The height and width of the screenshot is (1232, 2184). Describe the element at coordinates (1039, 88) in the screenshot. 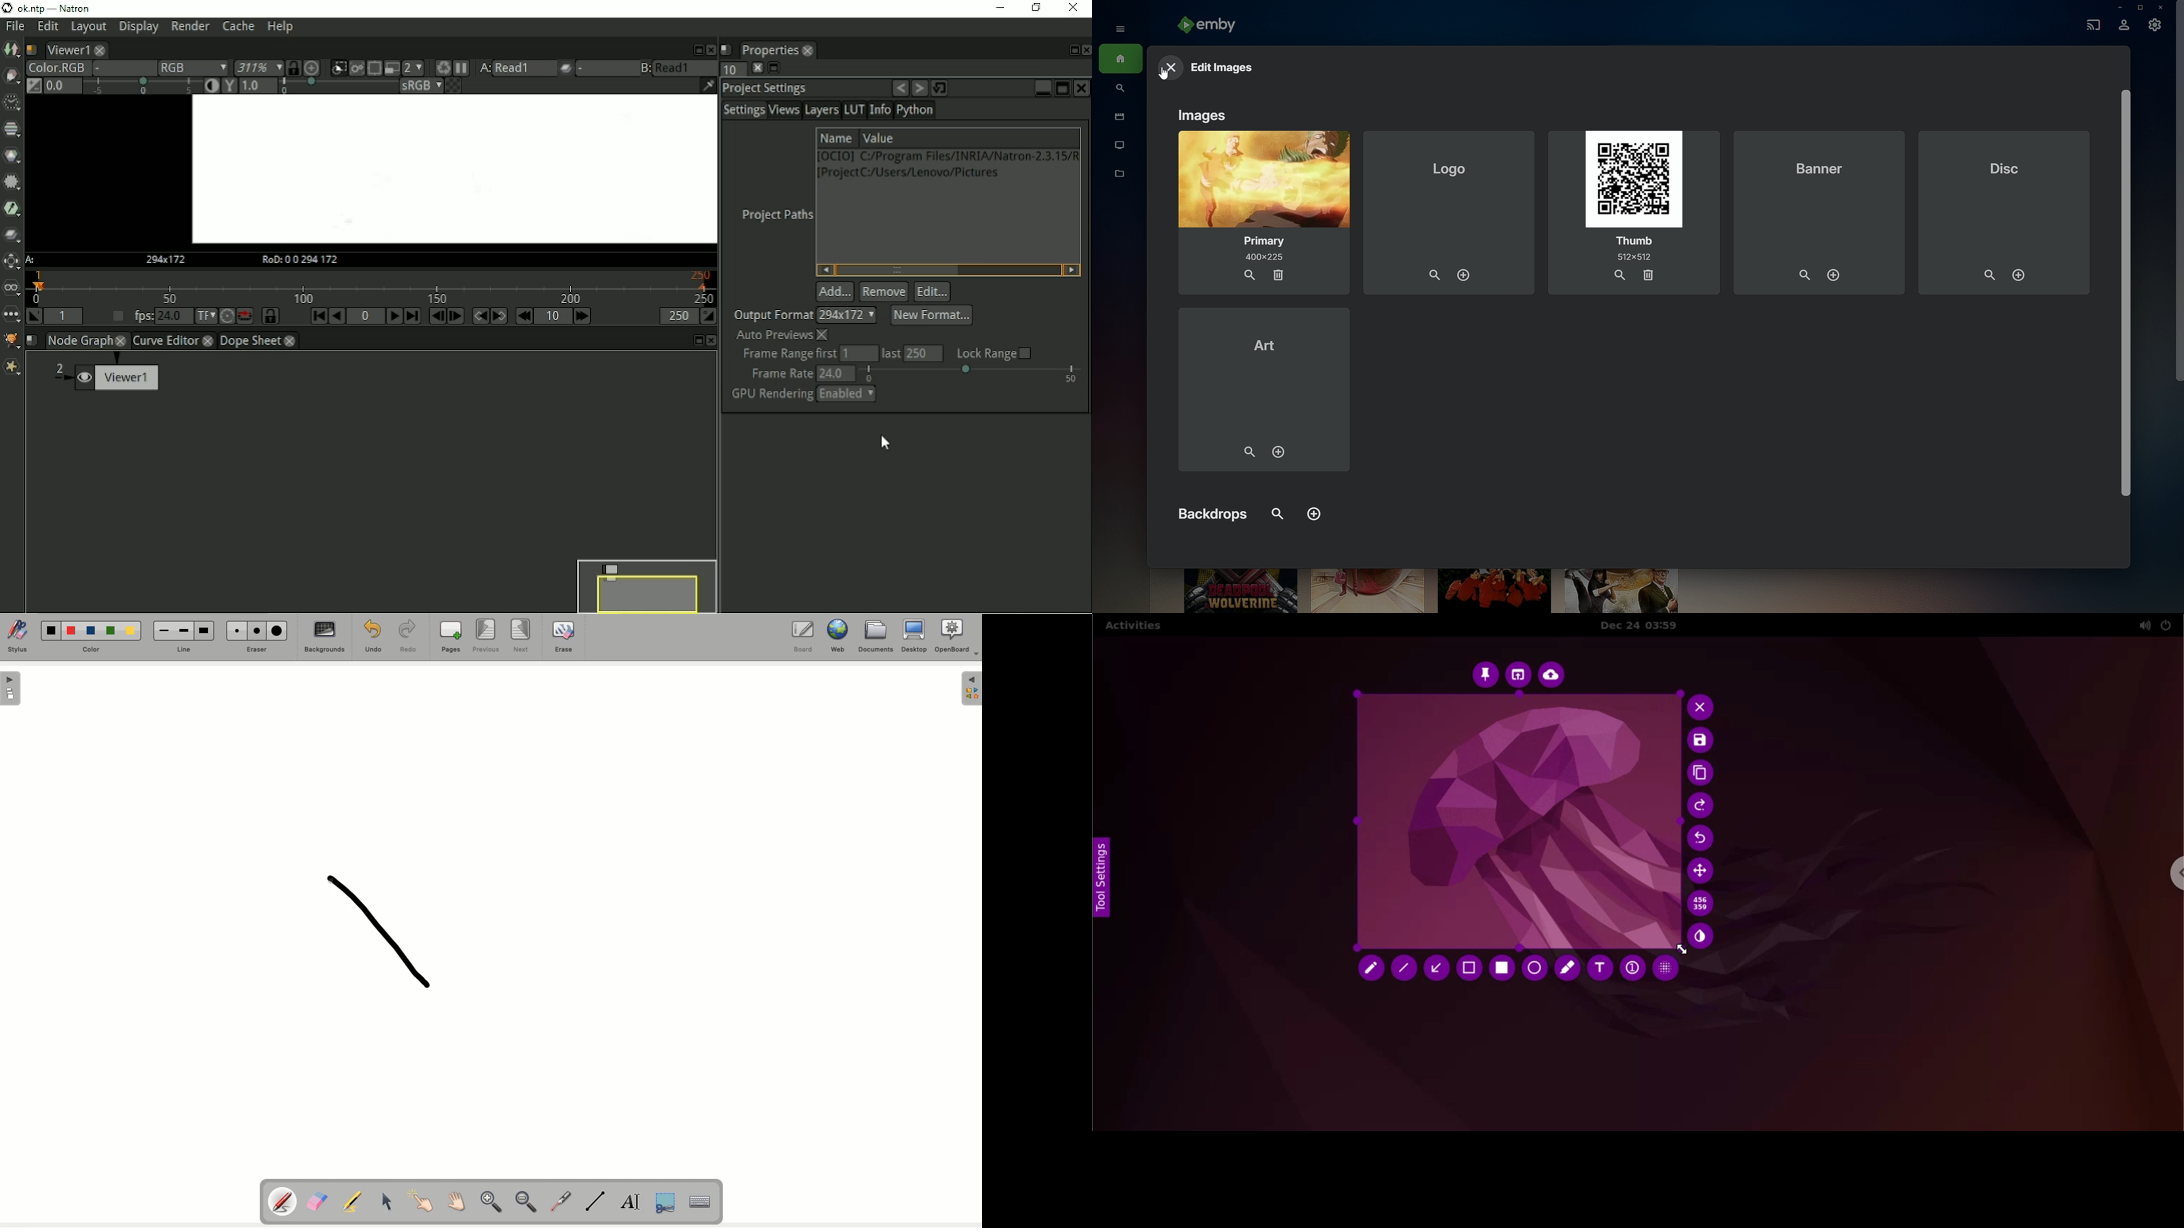

I see `Minimize` at that location.